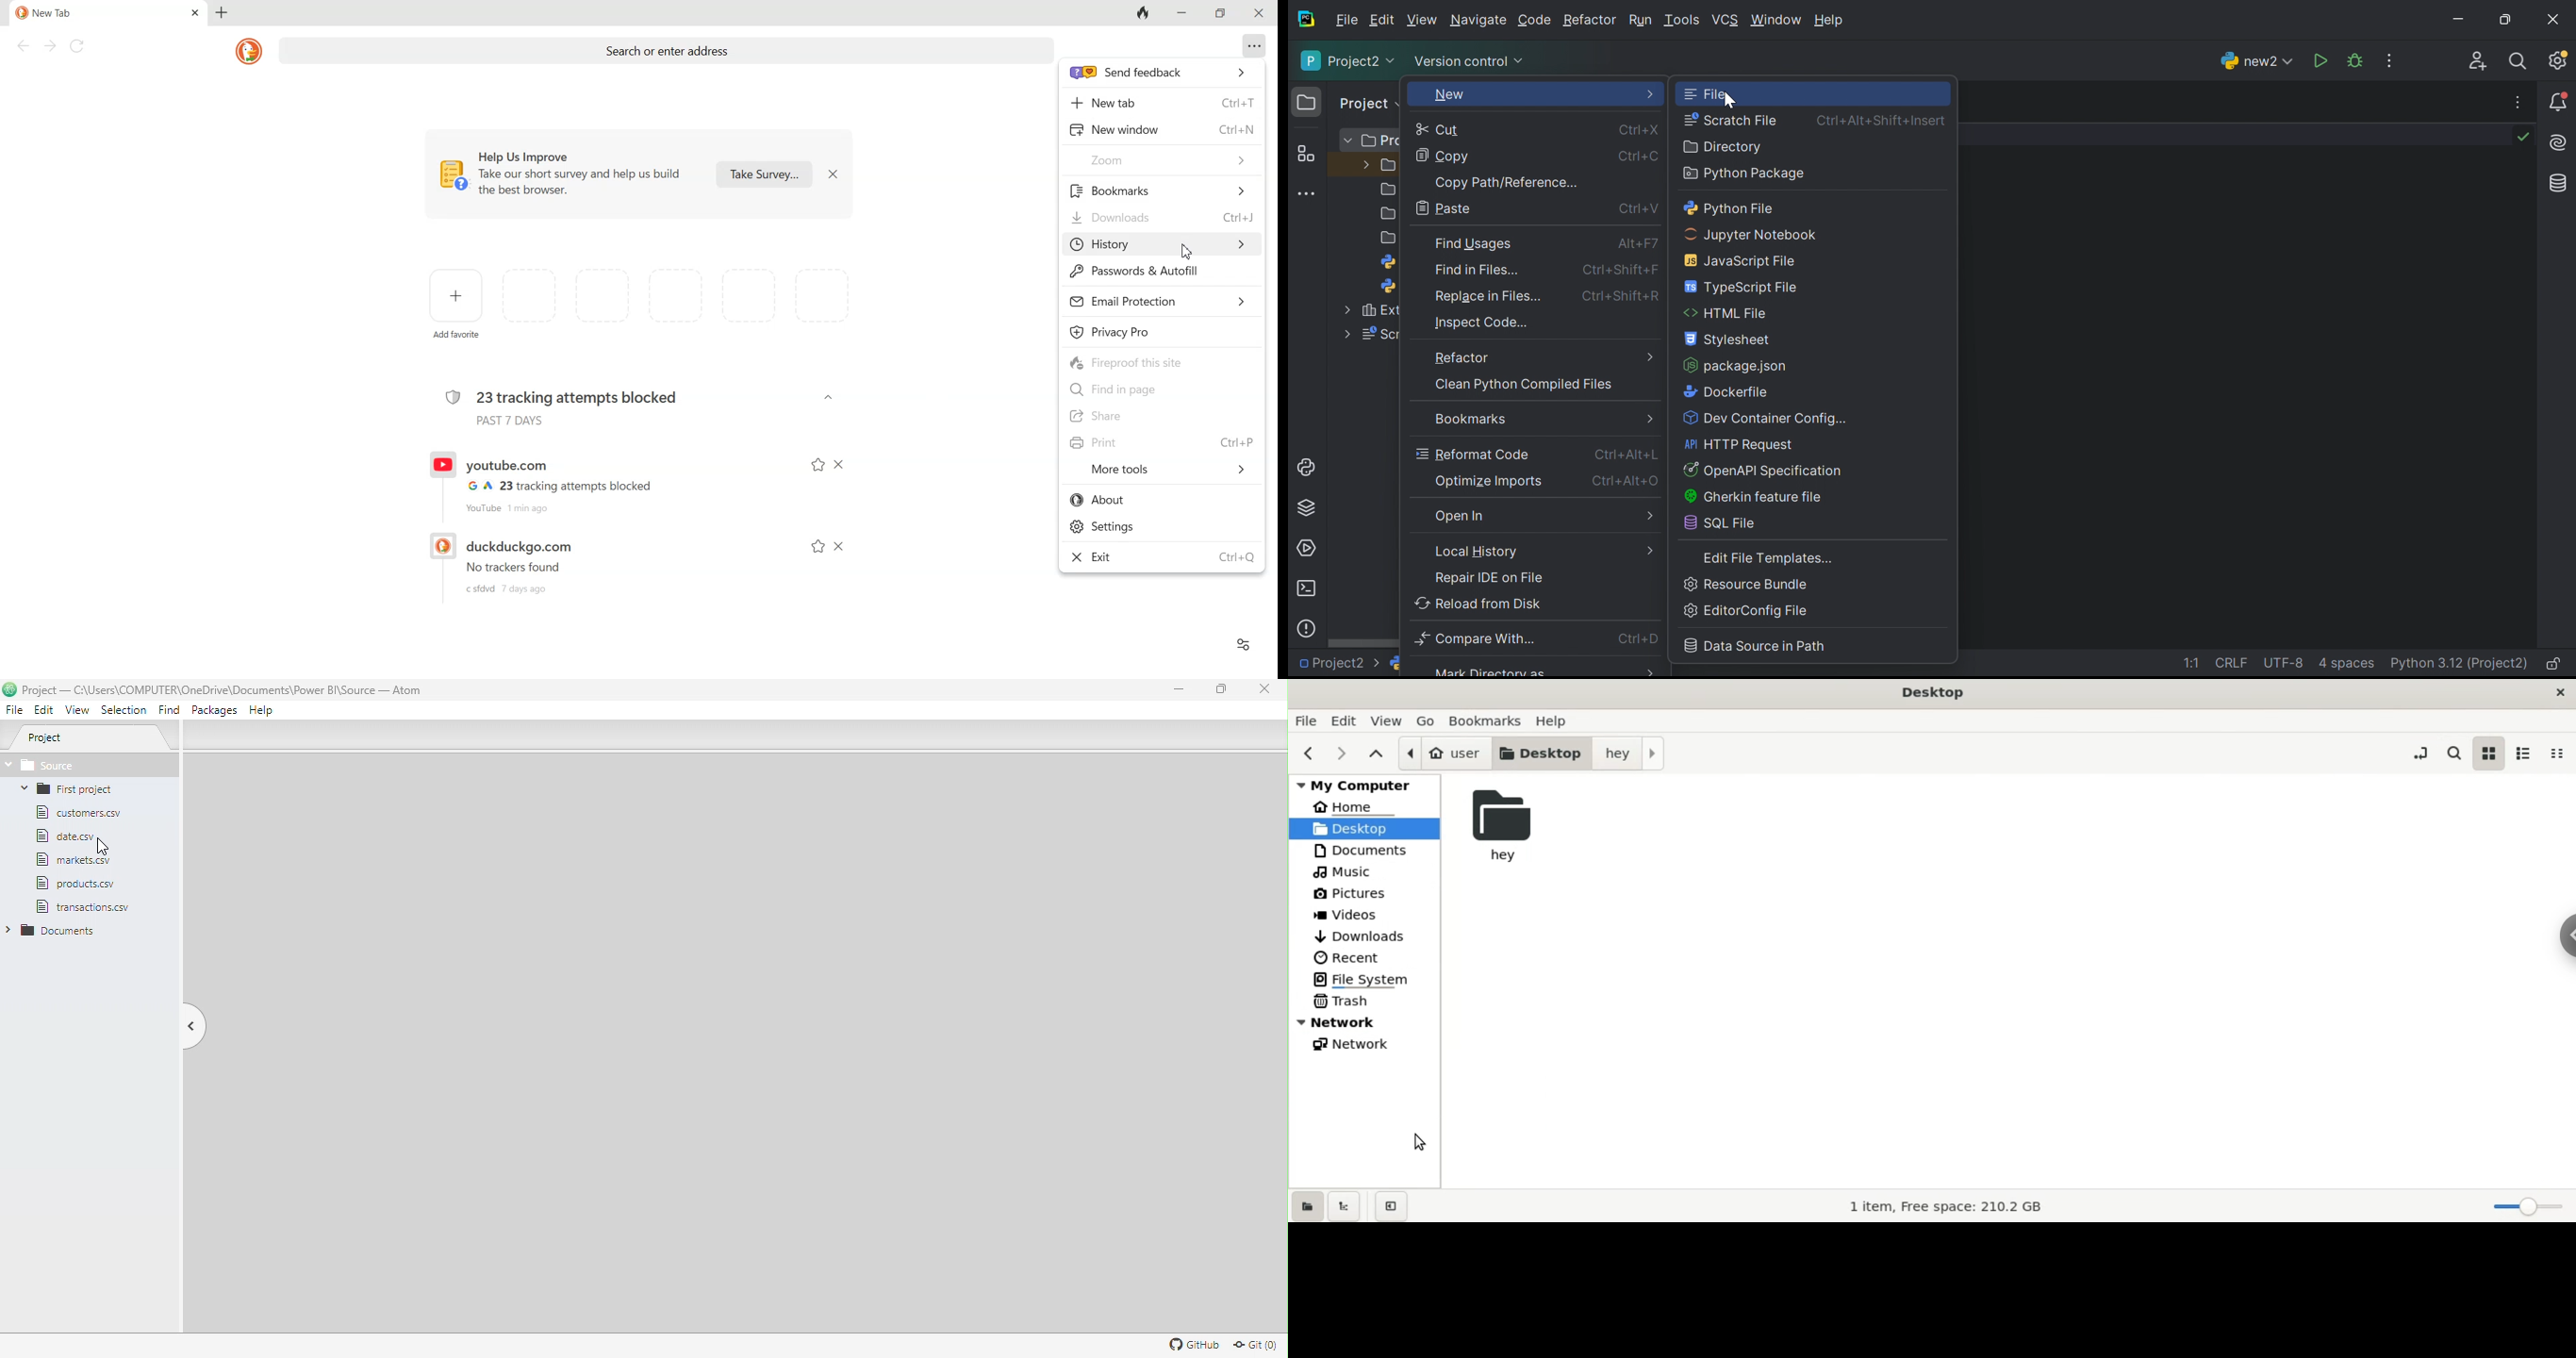  Describe the element at coordinates (1180, 13) in the screenshot. I see `Minimize` at that location.